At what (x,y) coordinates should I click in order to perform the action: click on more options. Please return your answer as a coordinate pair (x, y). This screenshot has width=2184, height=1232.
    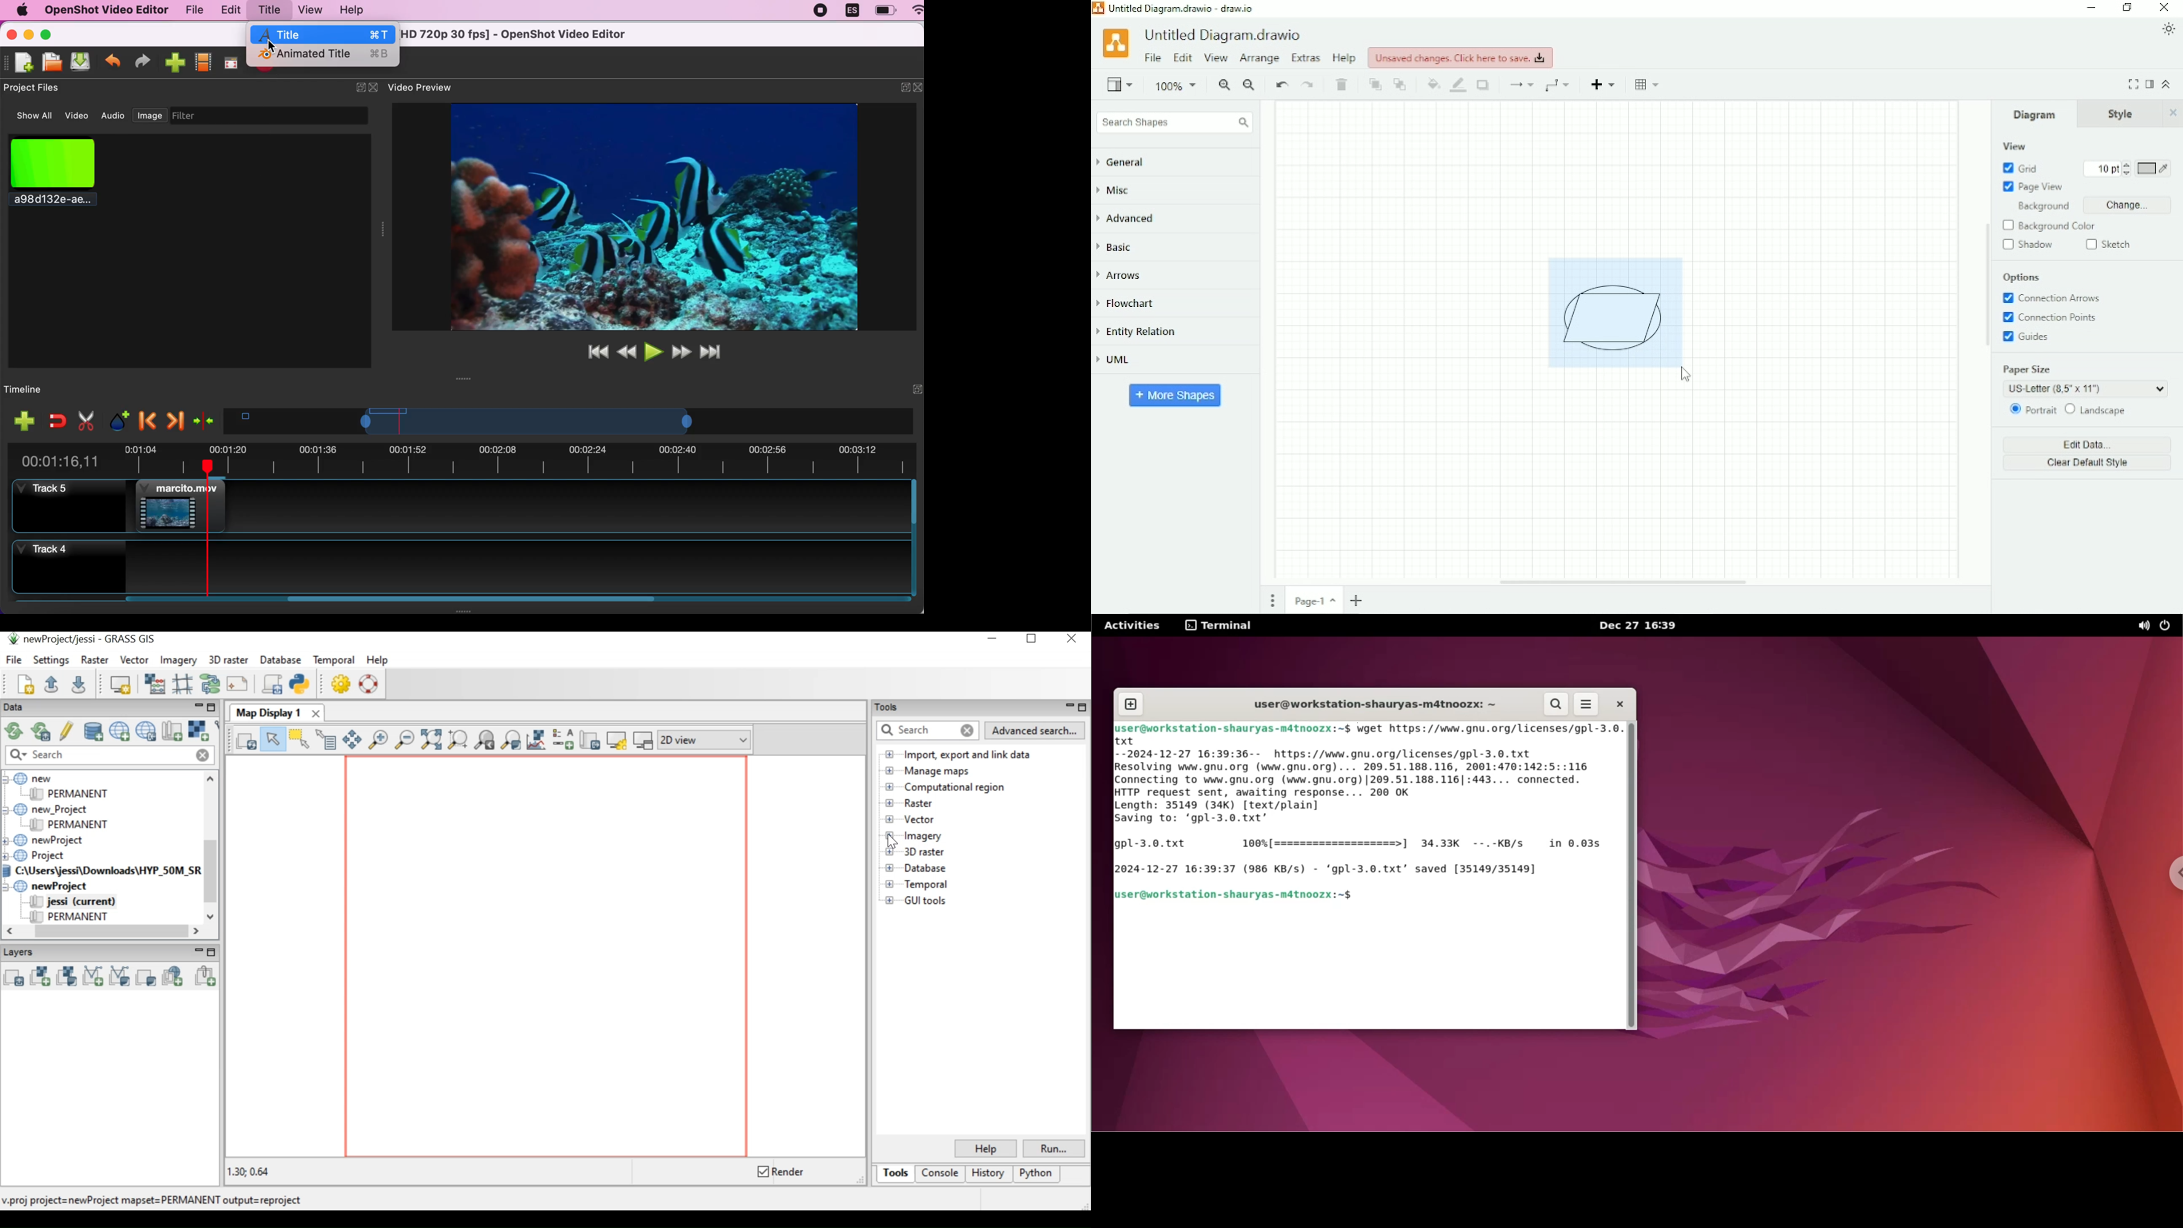
    Looking at the image, I should click on (1587, 704).